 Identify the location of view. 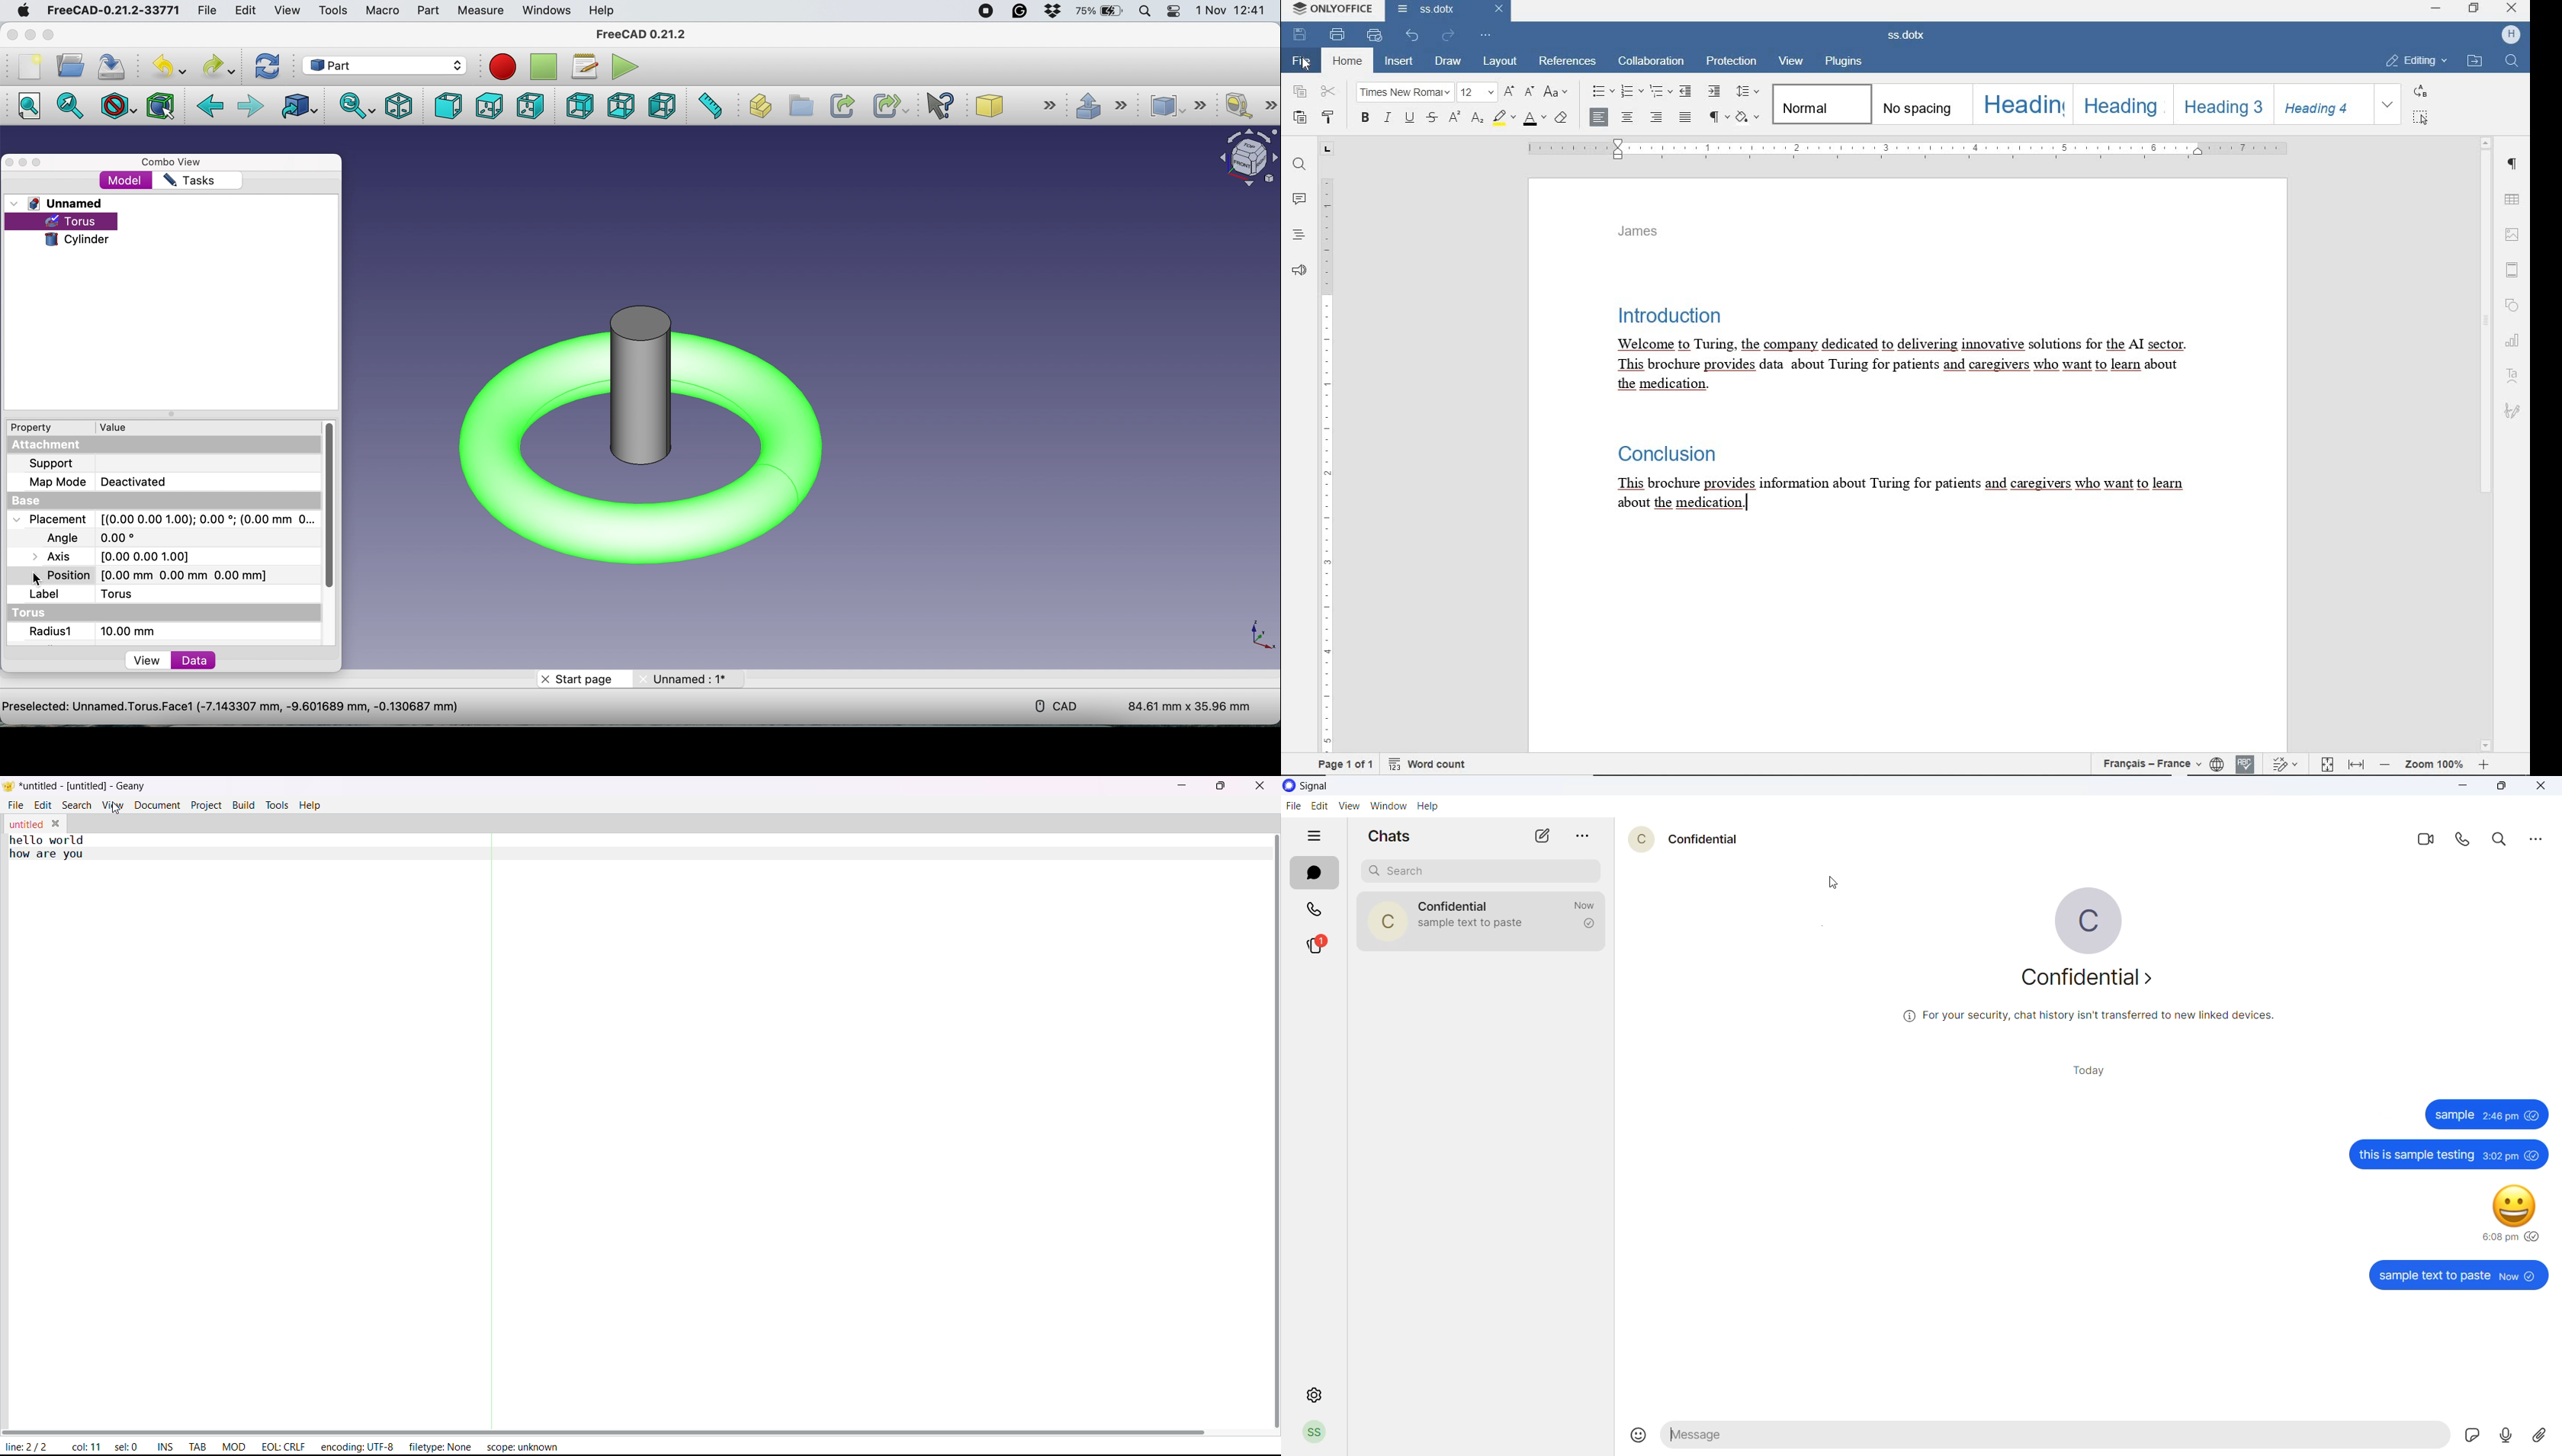
(1350, 805).